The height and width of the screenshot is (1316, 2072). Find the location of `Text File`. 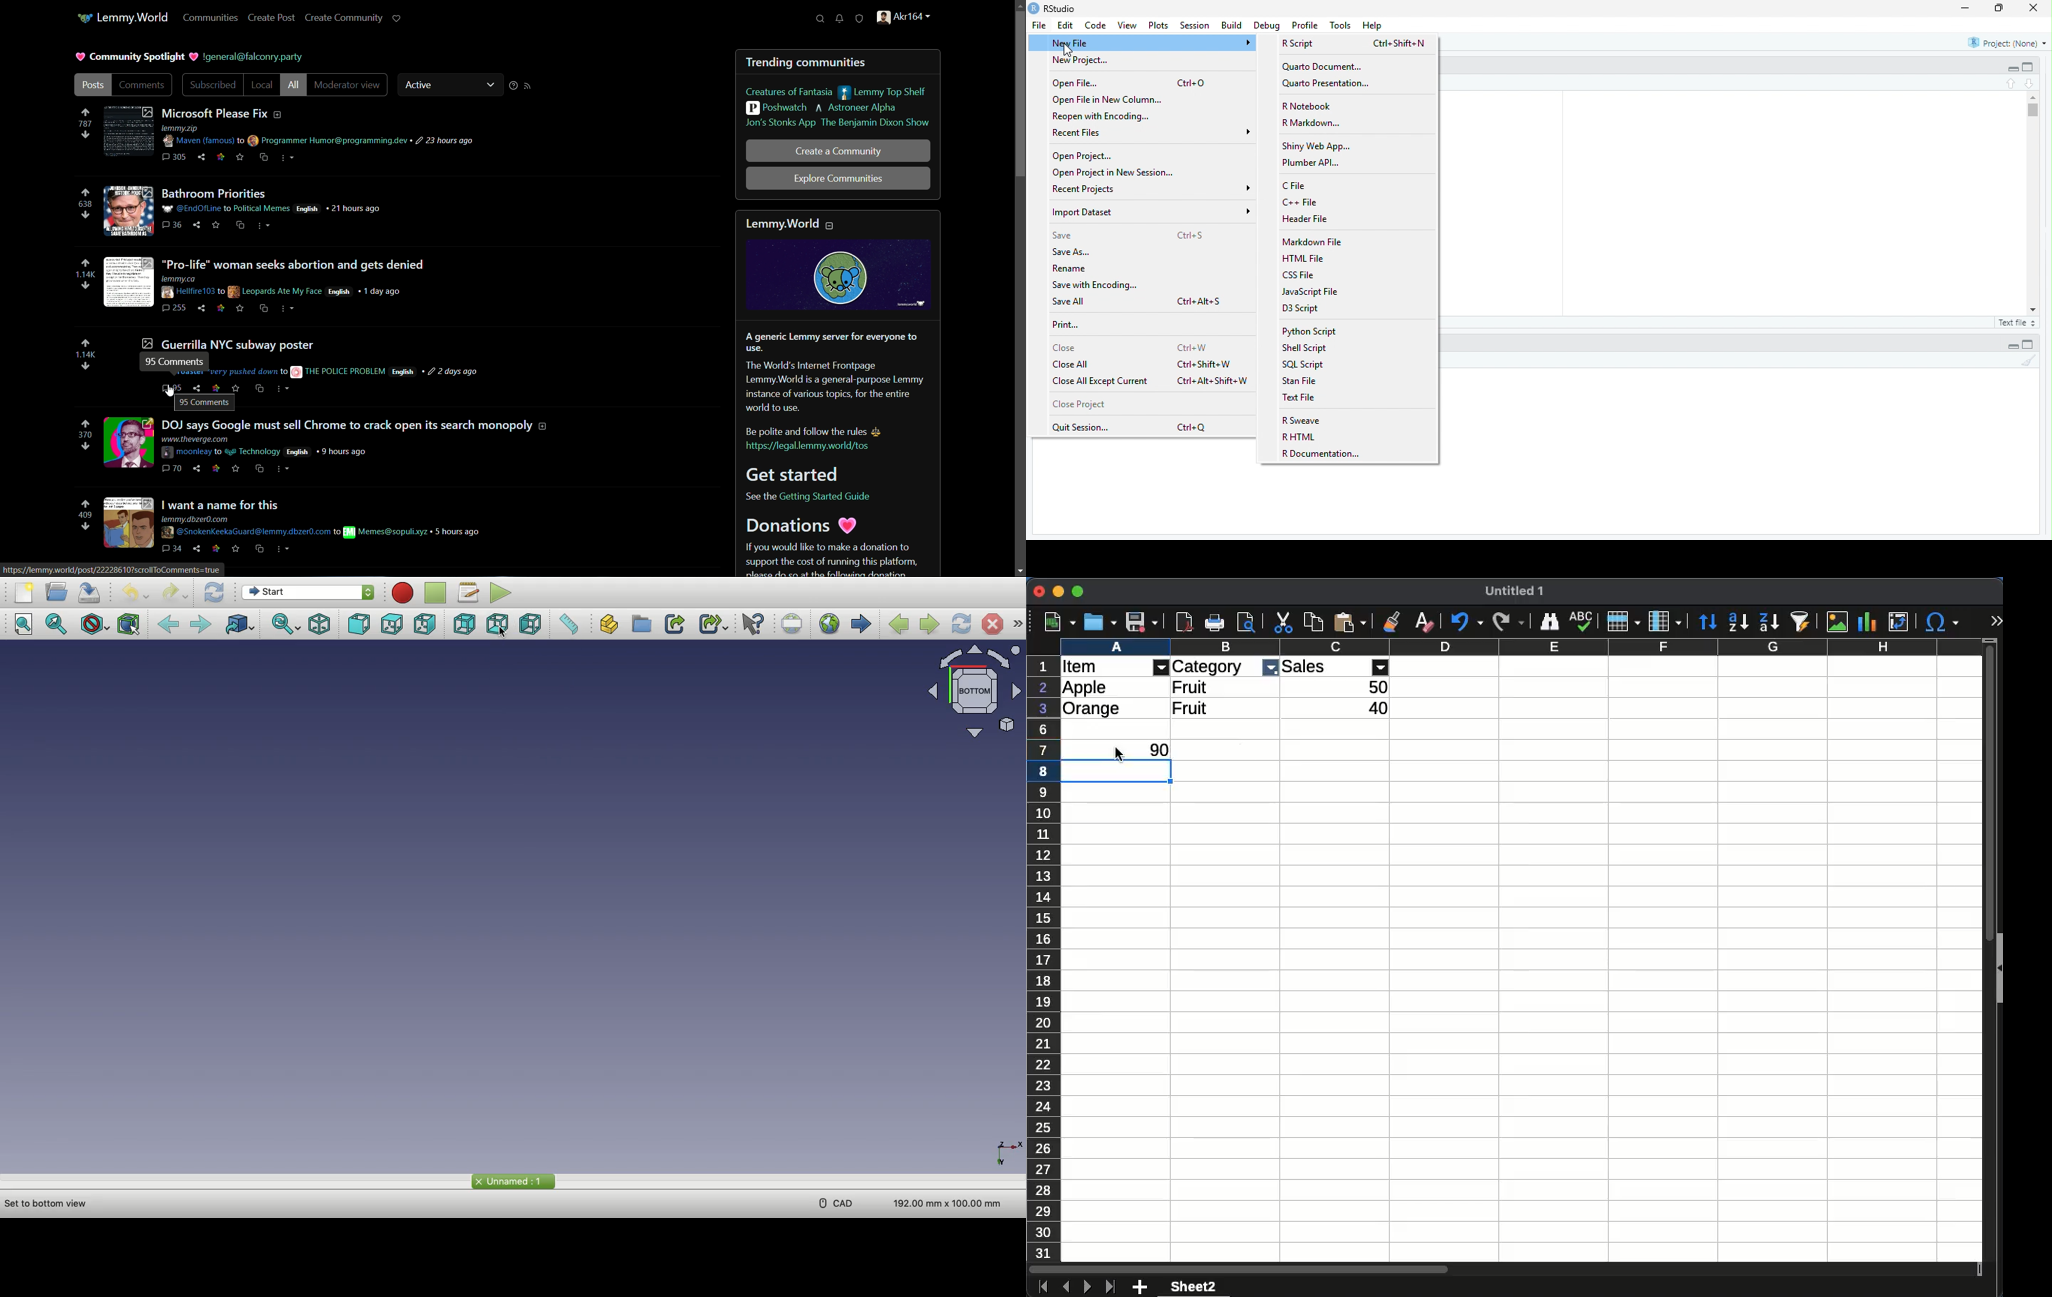

Text File is located at coordinates (1302, 398).